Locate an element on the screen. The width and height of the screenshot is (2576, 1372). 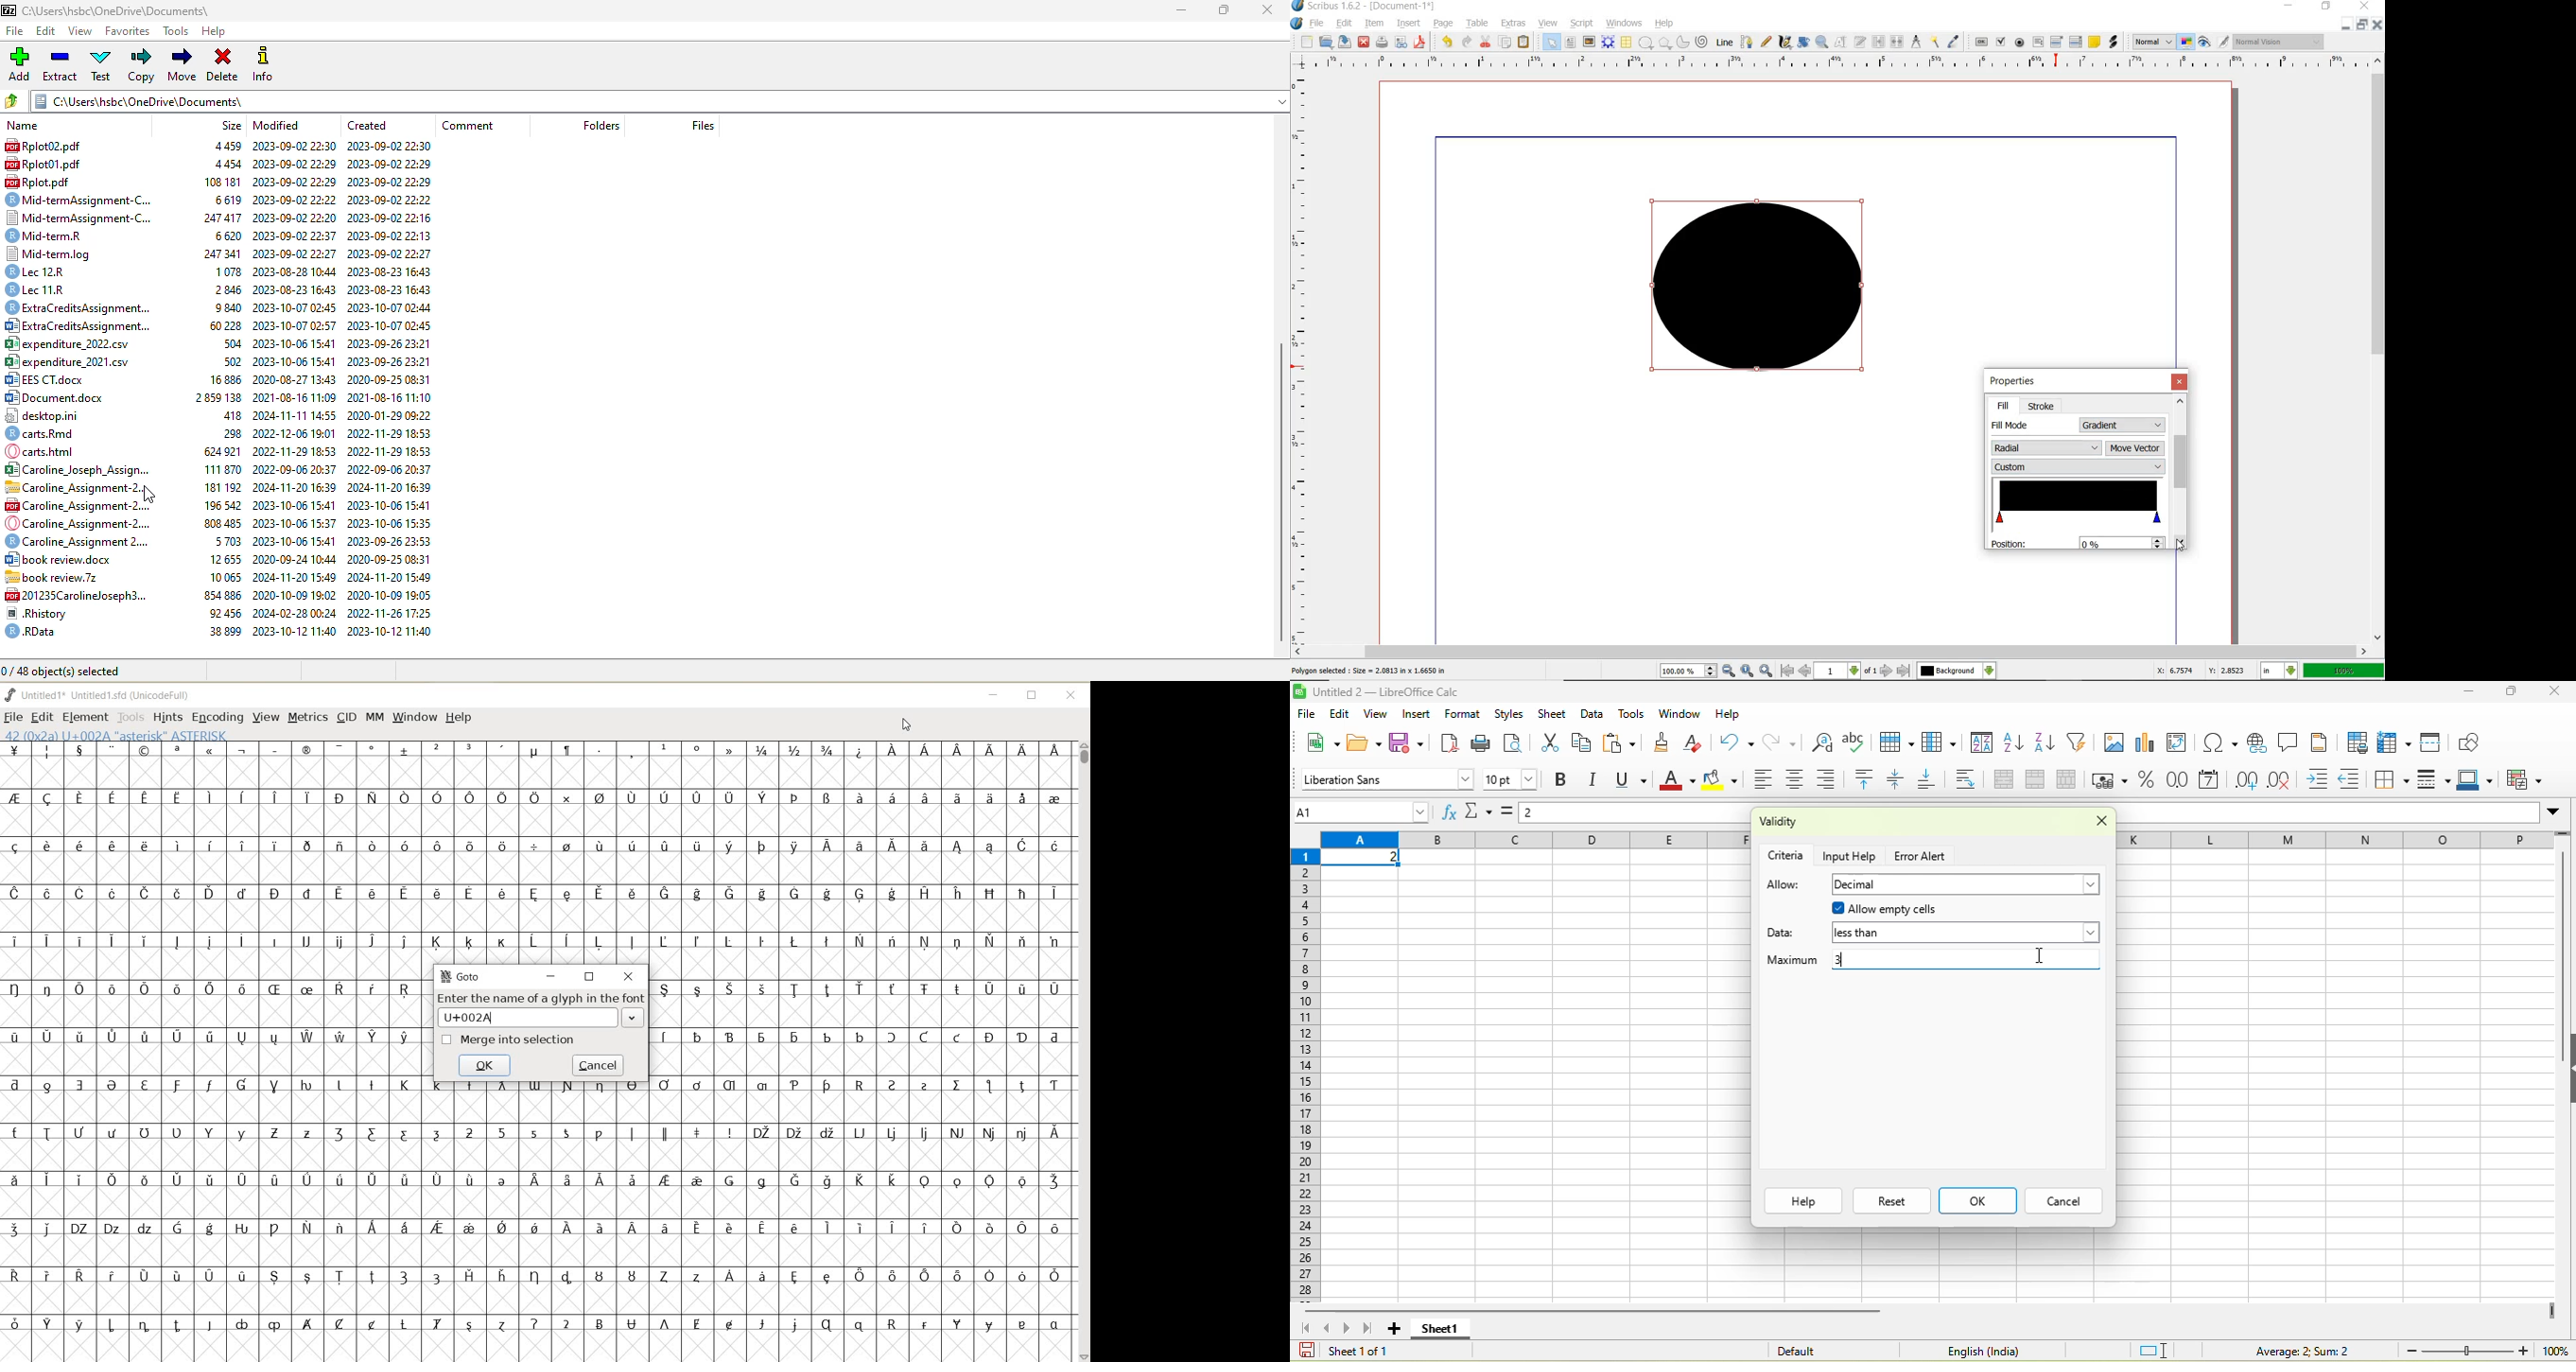
ROTATE ITEM is located at coordinates (1803, 41).